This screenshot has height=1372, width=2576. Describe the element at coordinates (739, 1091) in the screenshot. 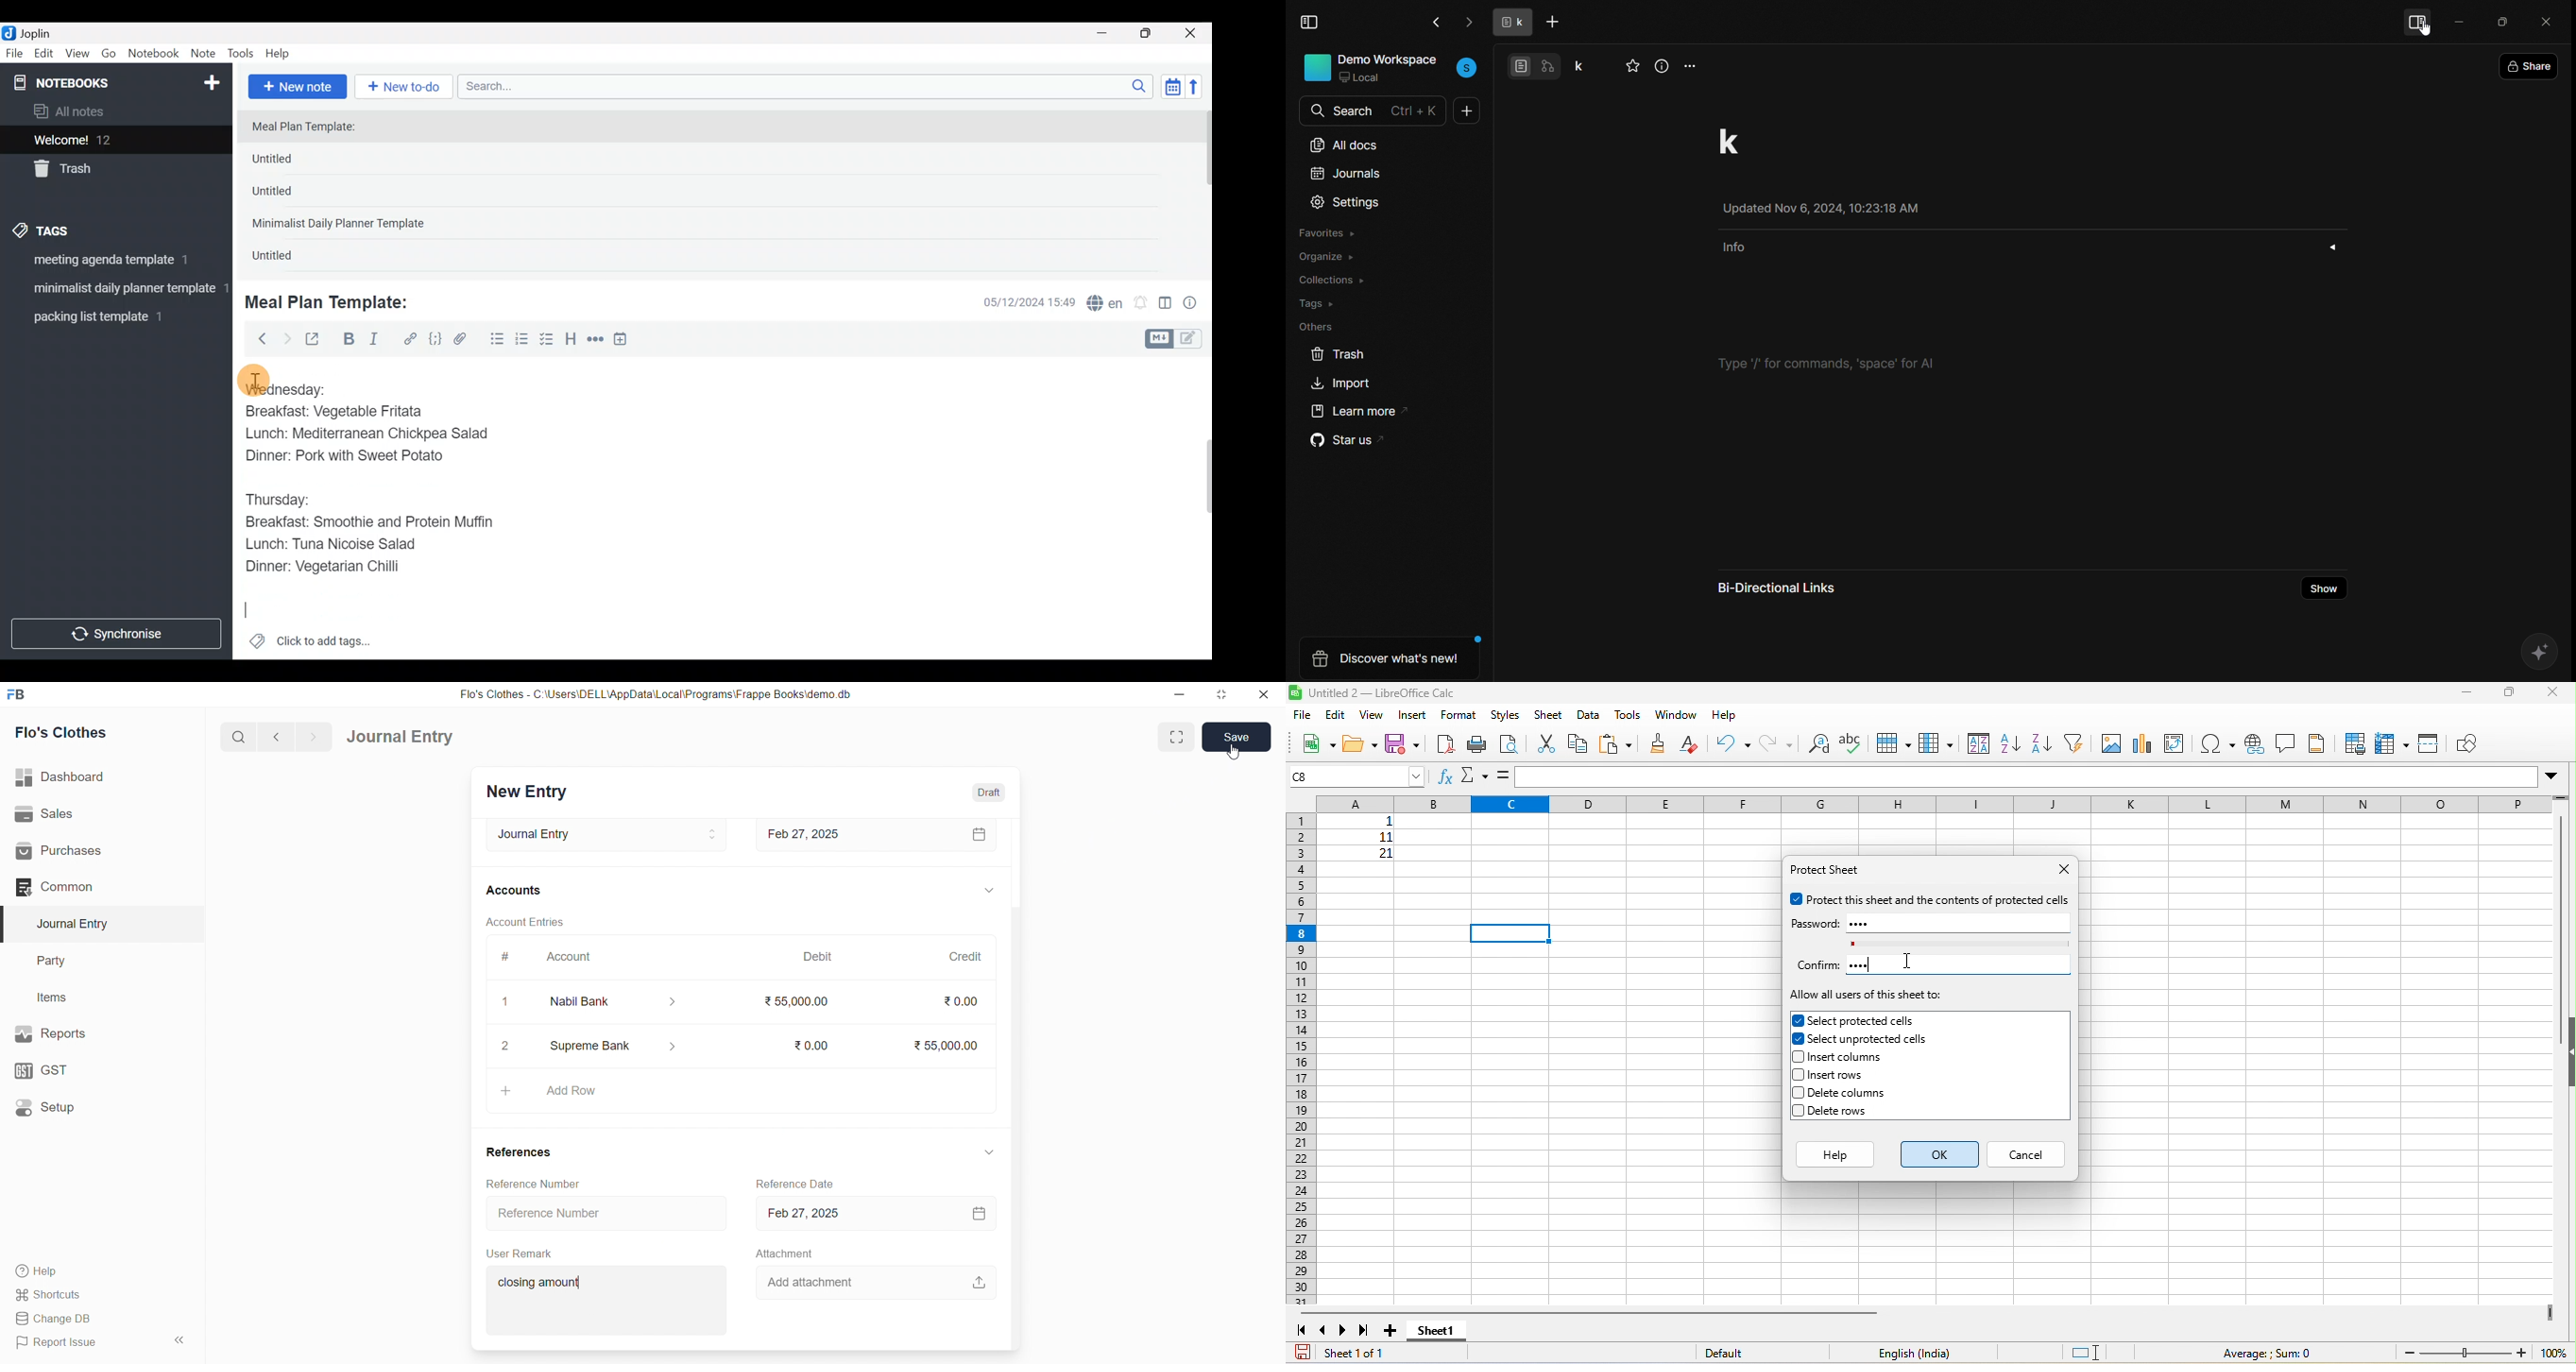

I see `+ Add Row` at that location.